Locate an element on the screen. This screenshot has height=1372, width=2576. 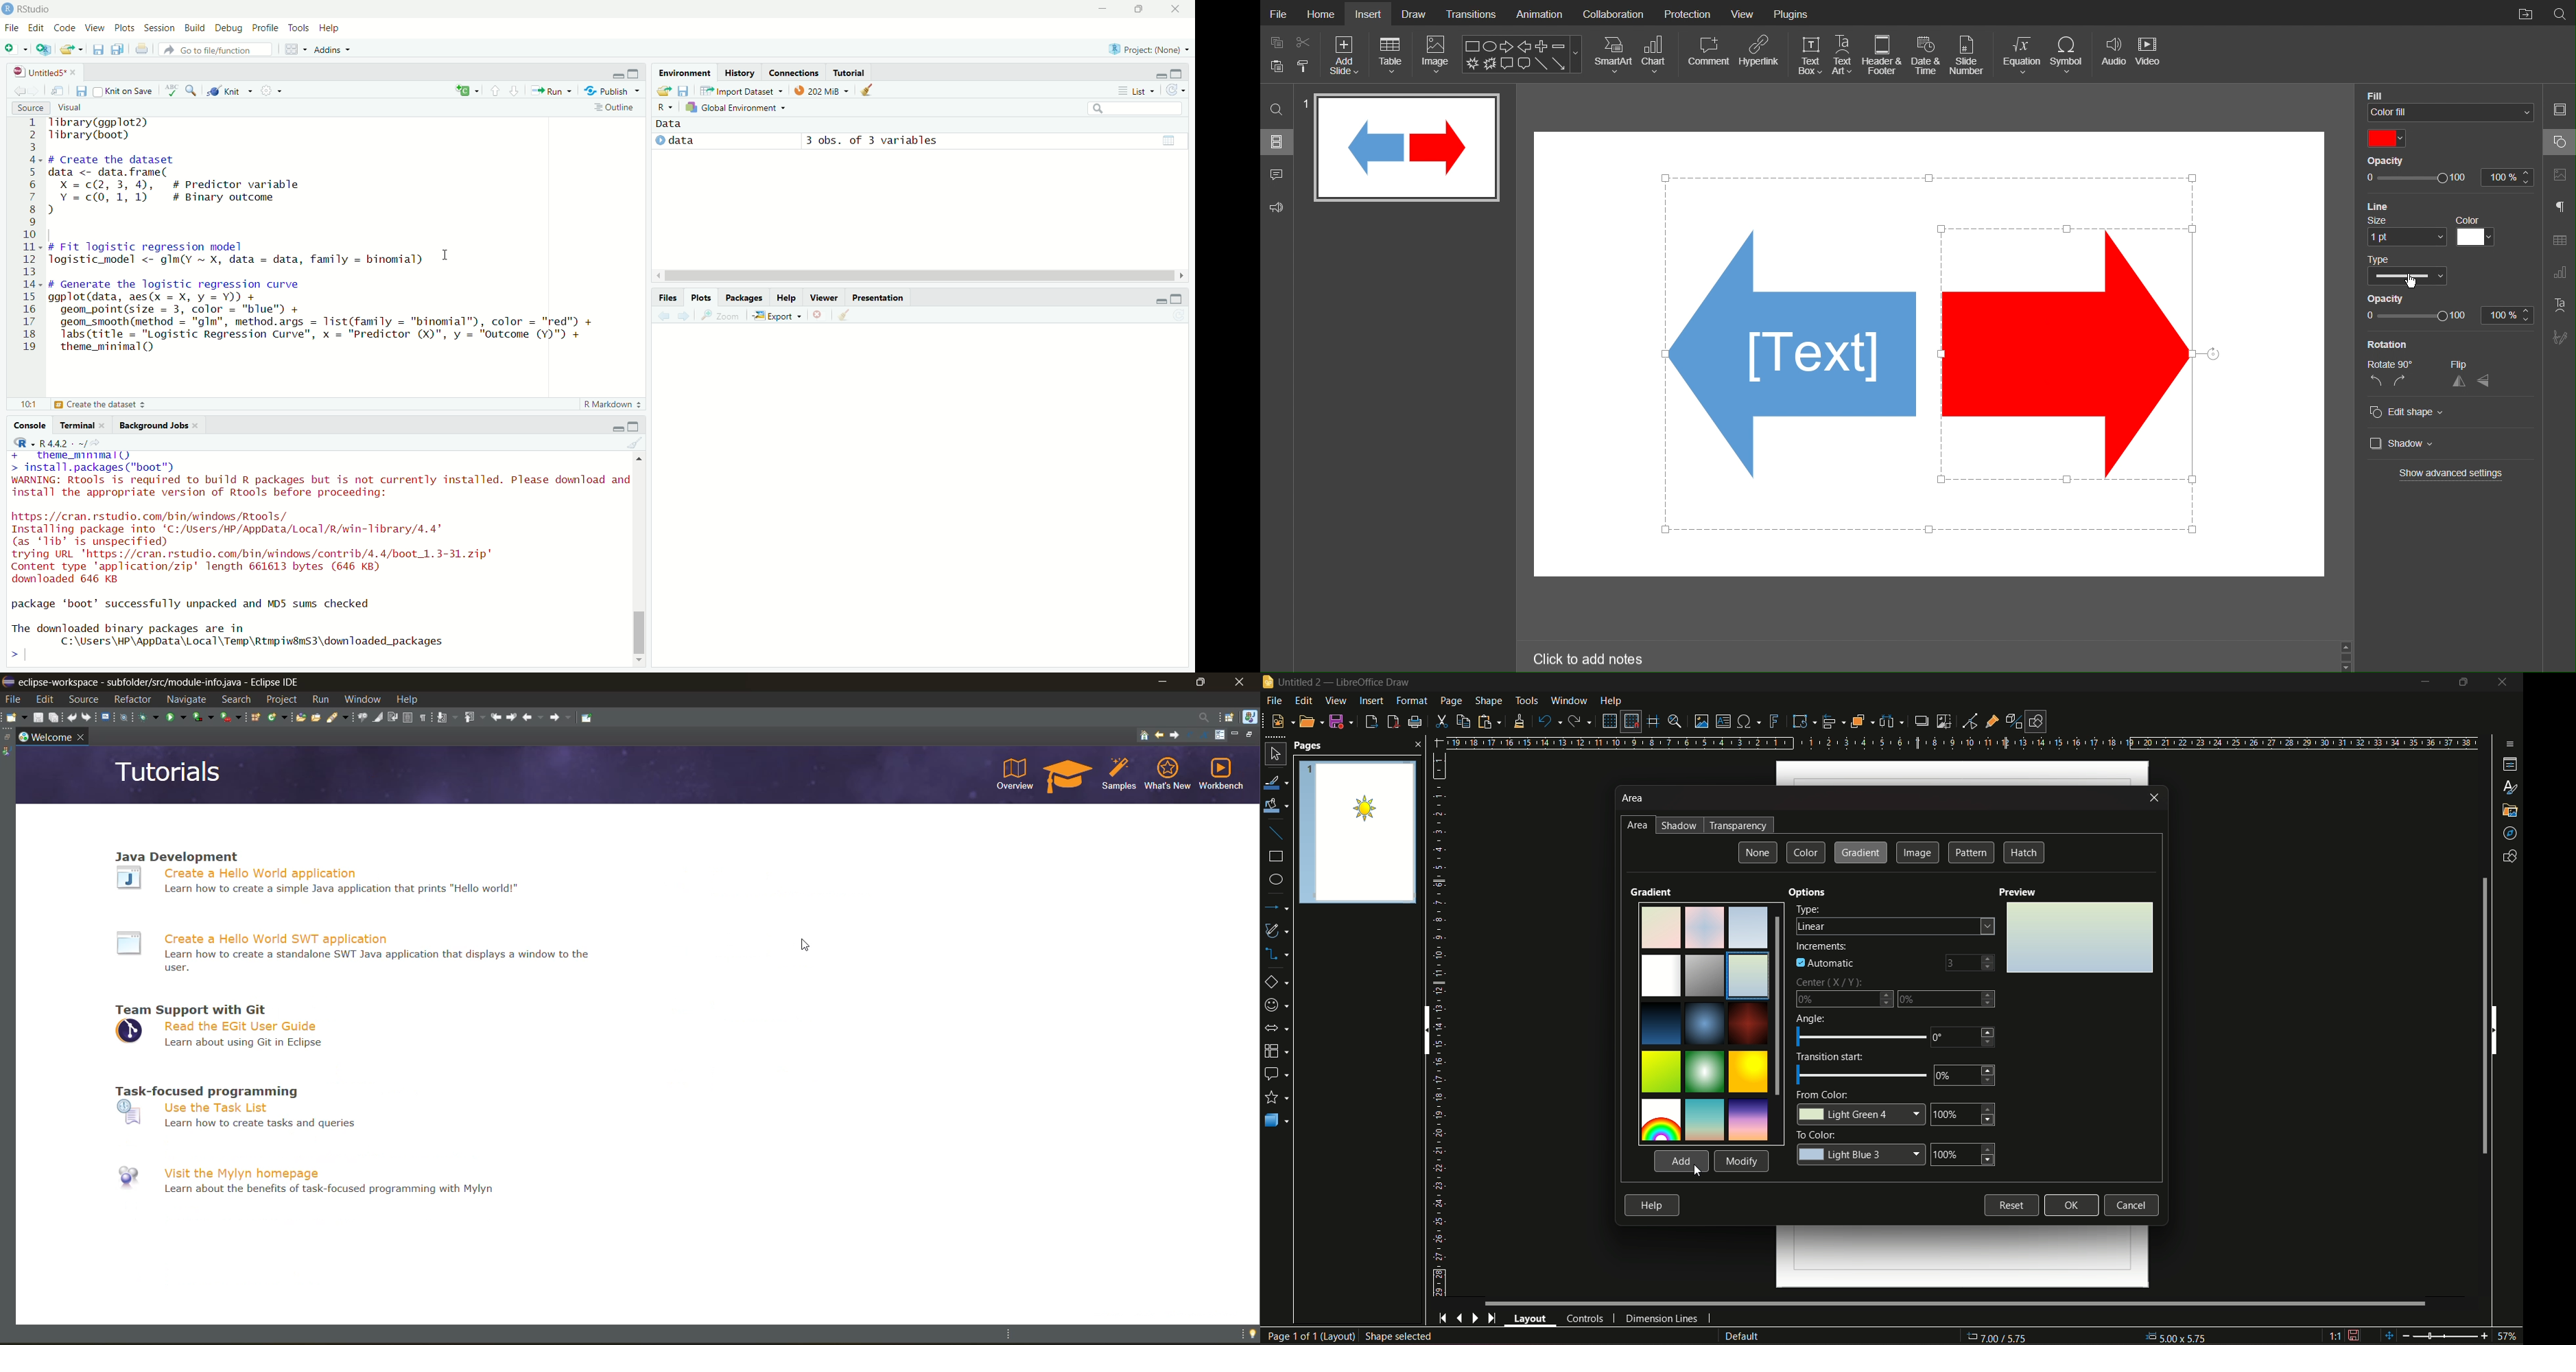
RStudio is located at coordinates (26, 9).